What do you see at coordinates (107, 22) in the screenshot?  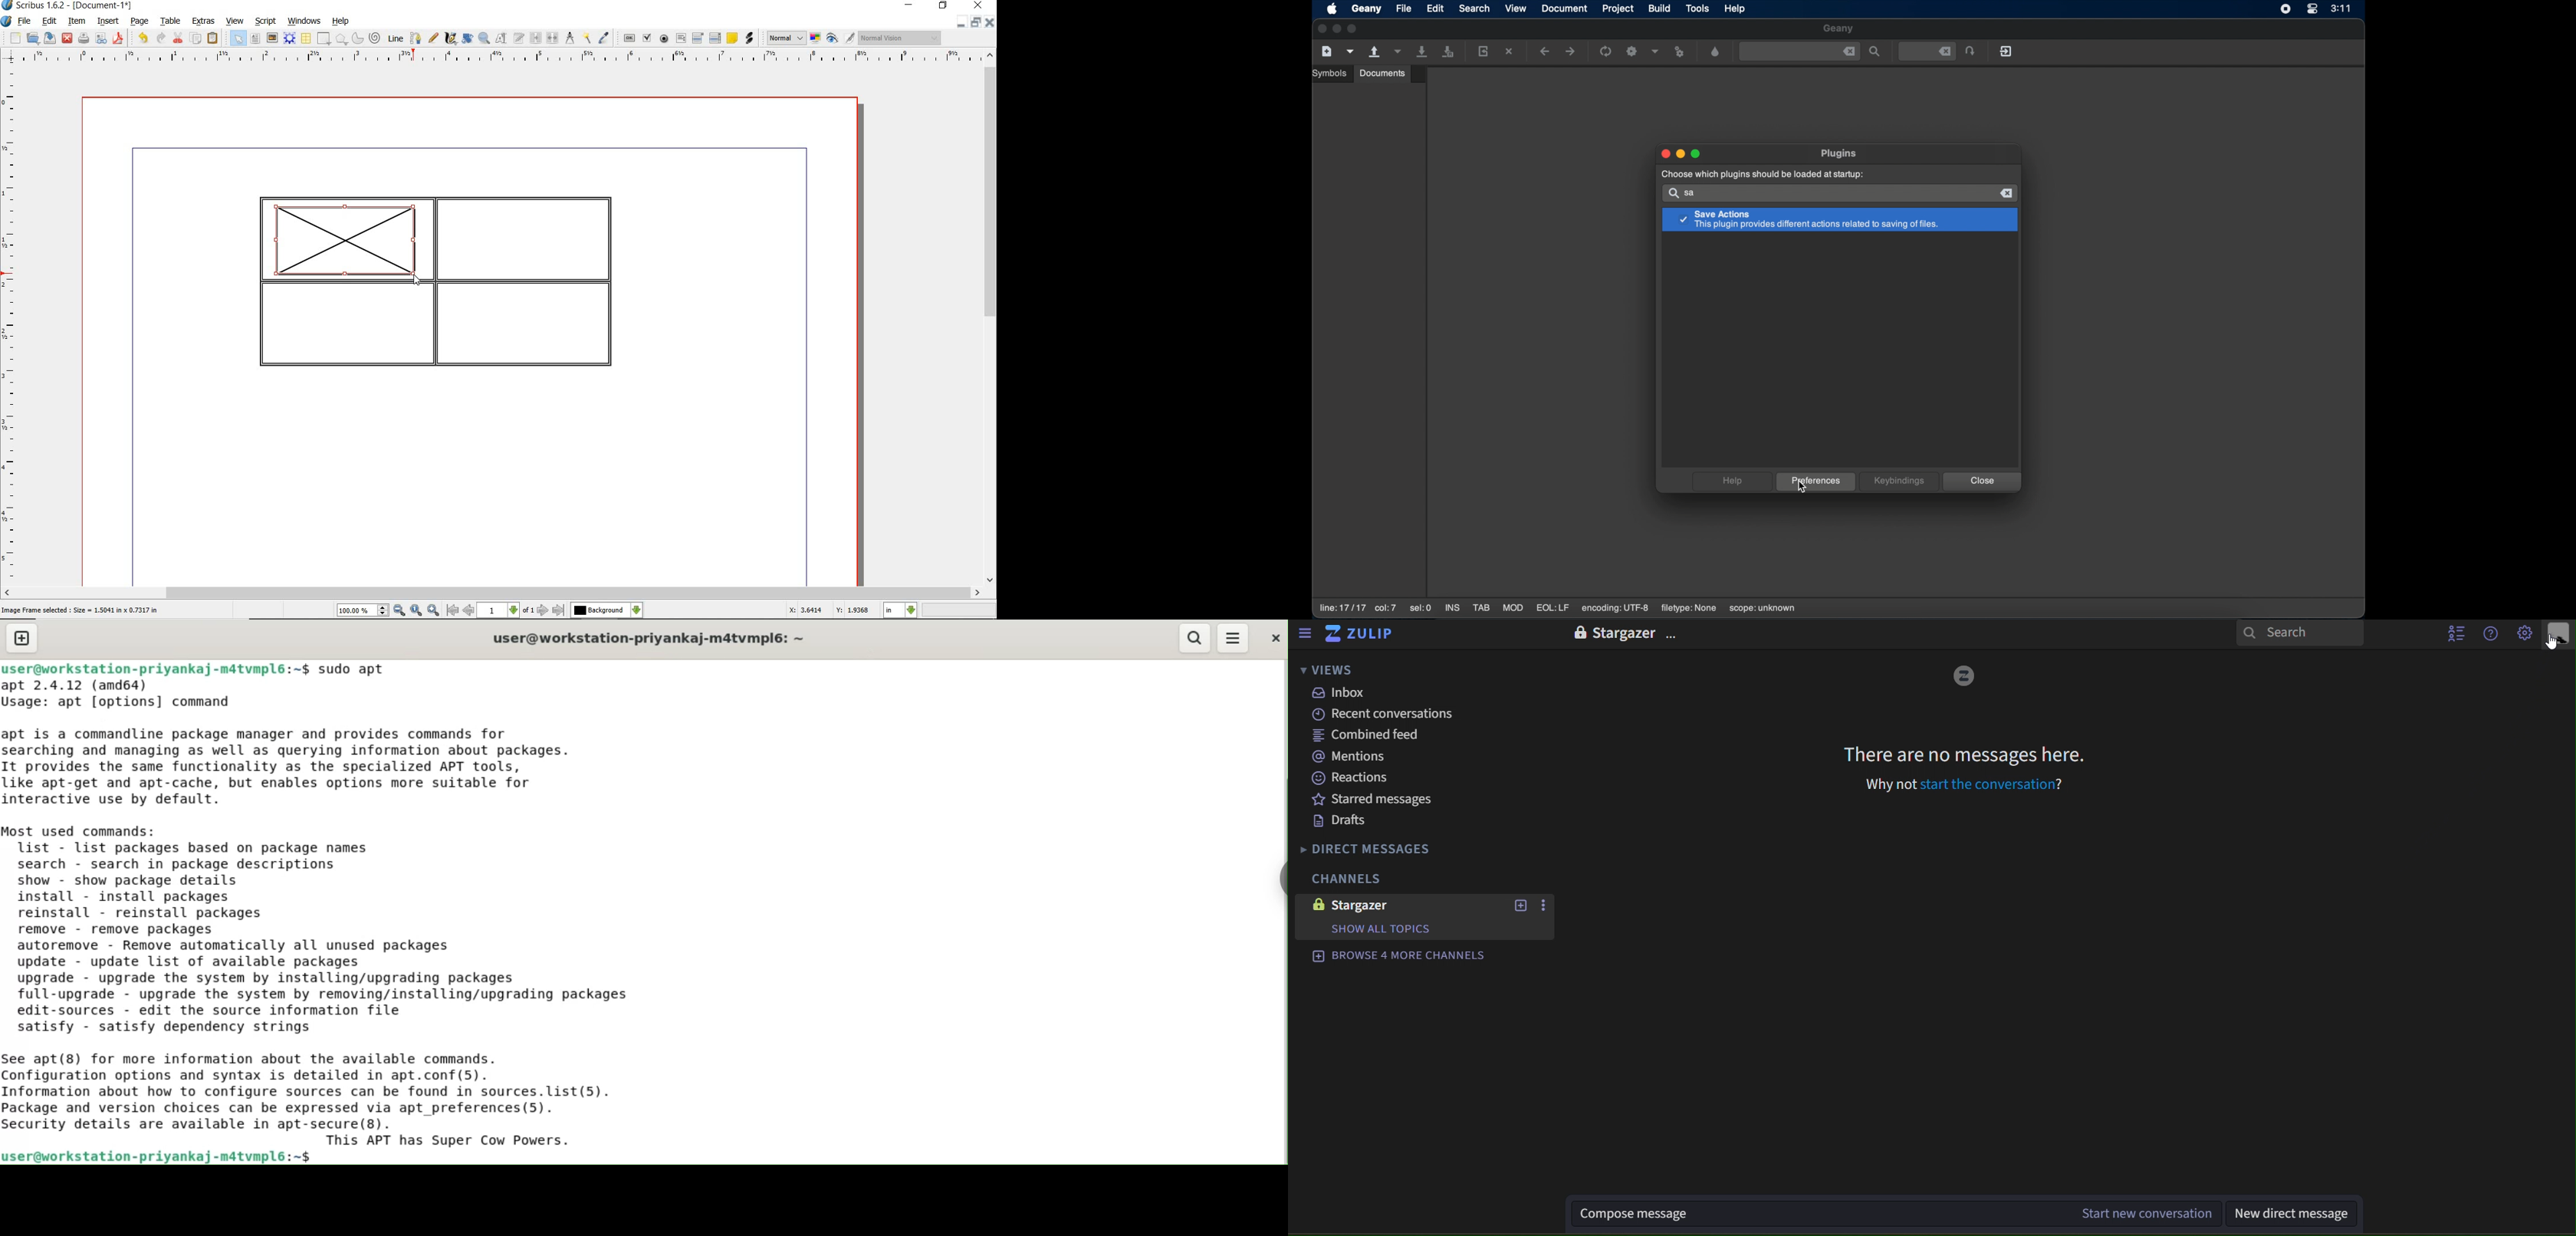 I see `insert` at bounding box center [107, 22].